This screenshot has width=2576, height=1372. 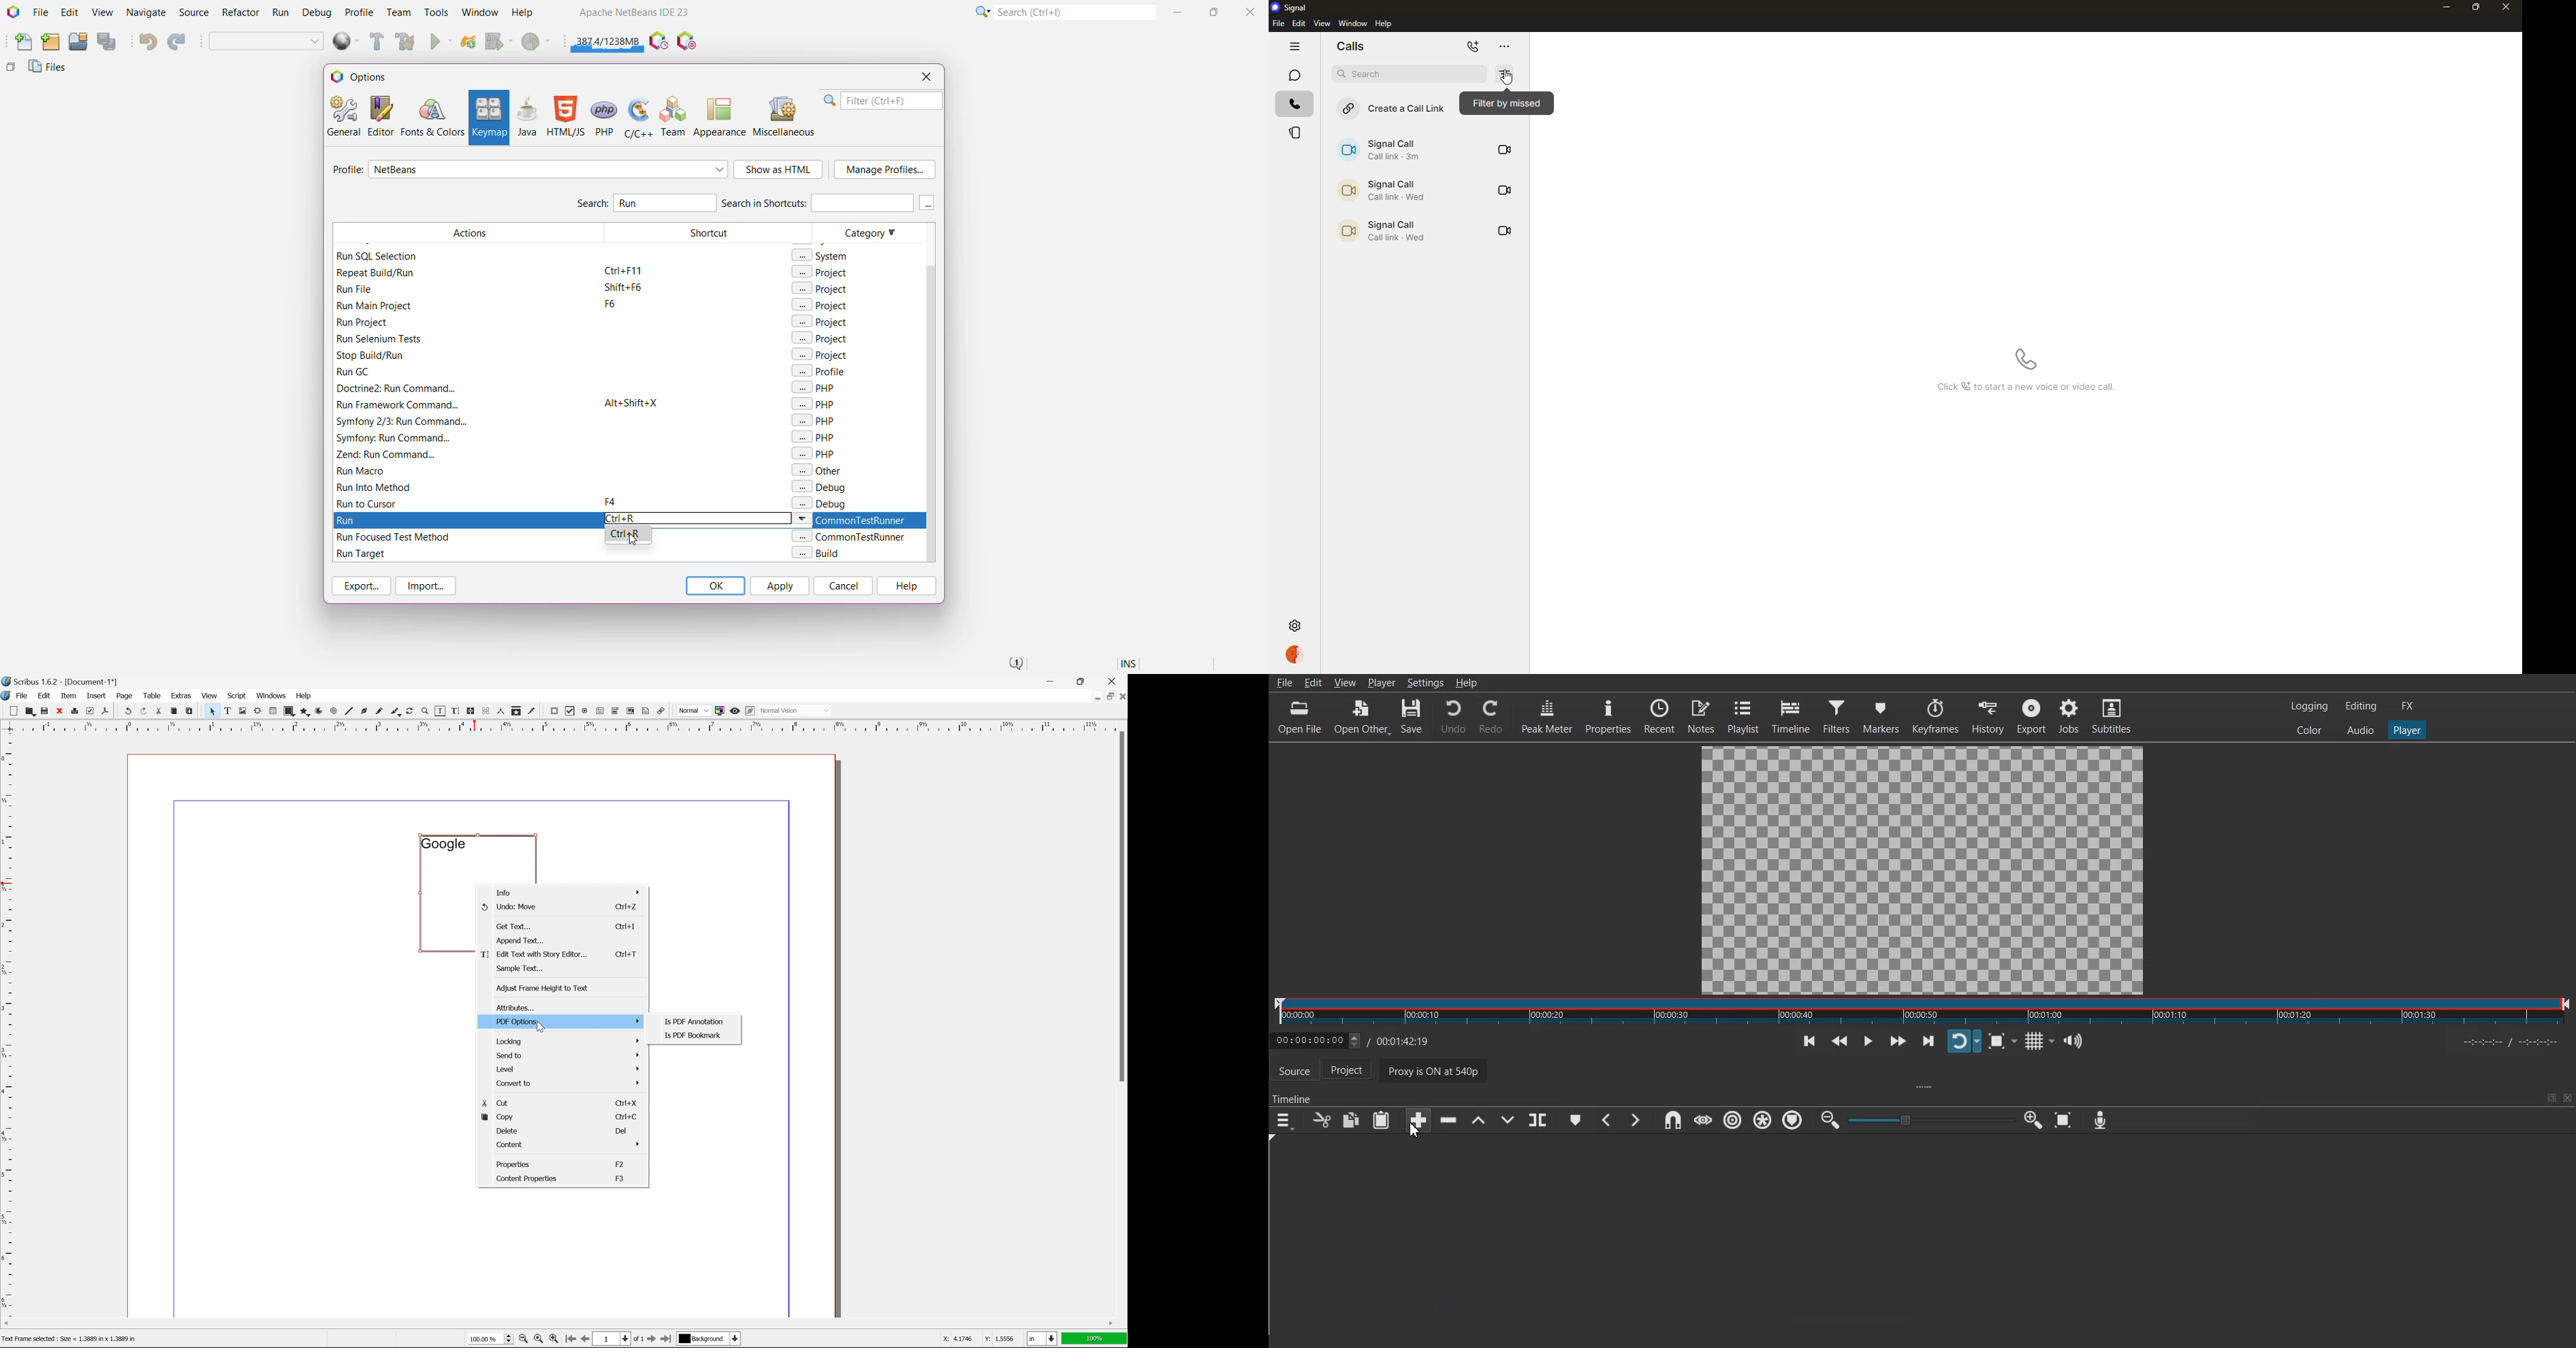 I want to click on Toggle grid display on the player, so click(x=2037, y=1042).